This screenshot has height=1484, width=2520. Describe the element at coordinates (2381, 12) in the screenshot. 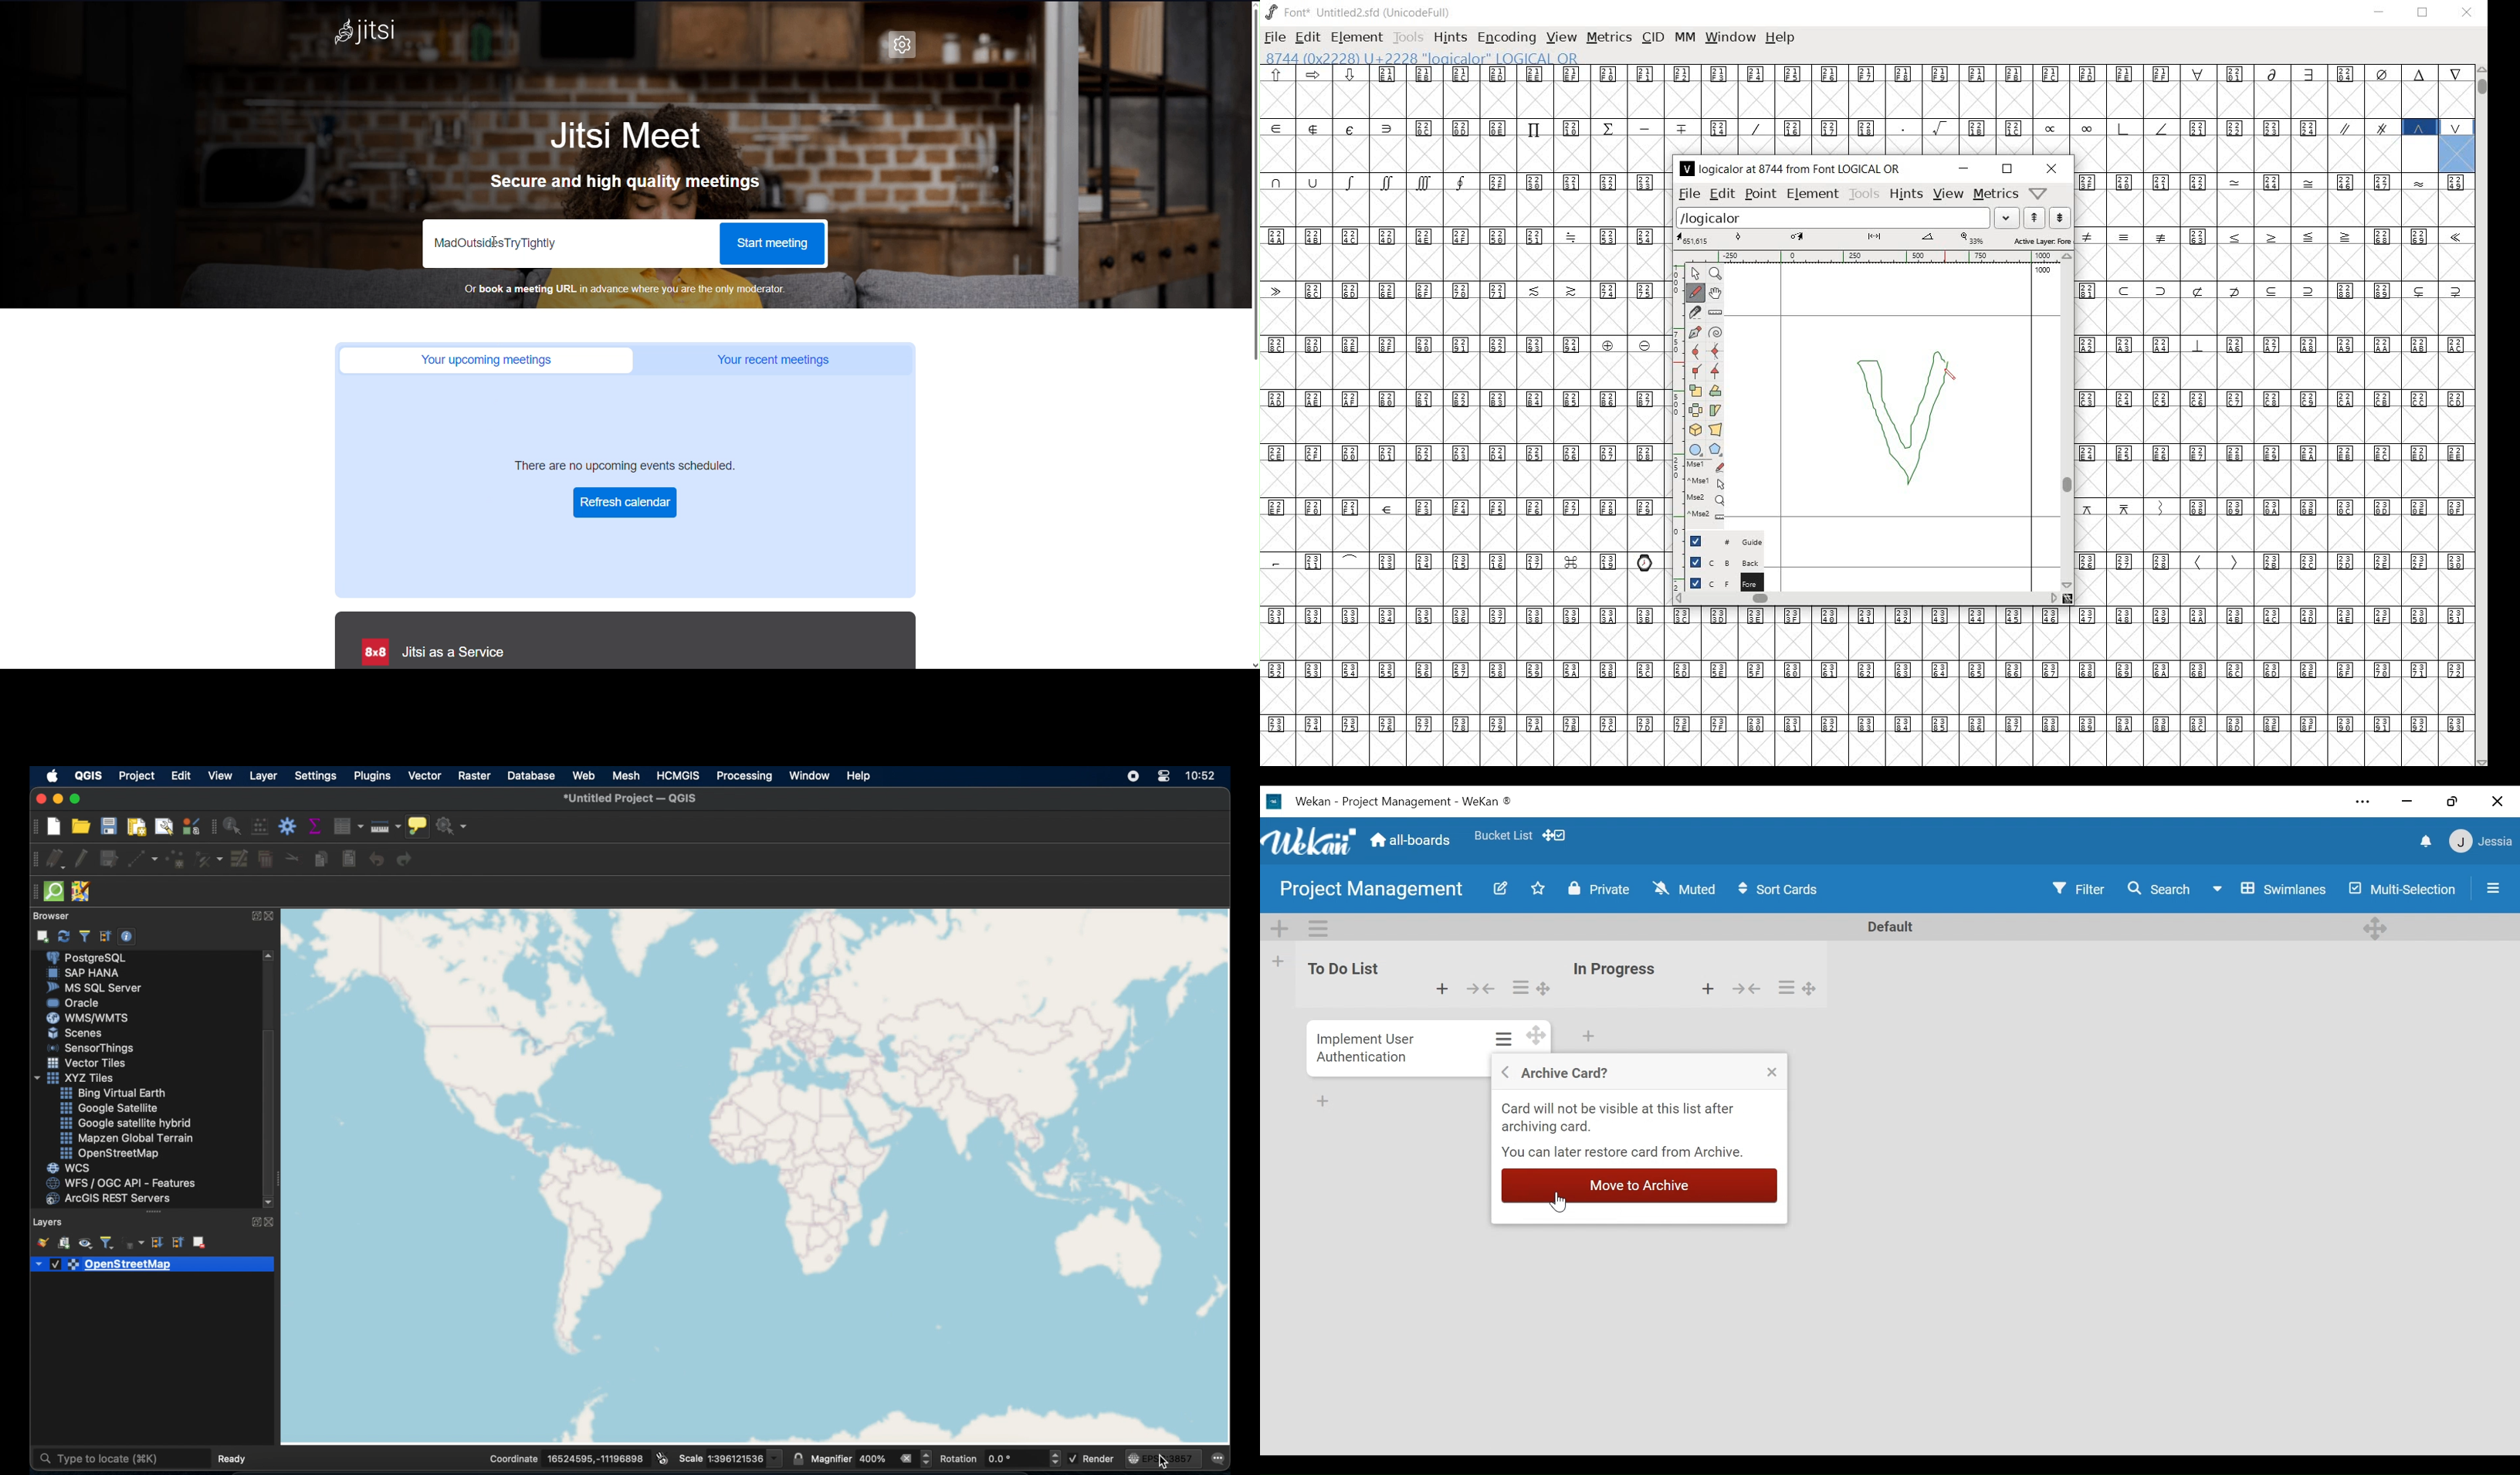

I see `minimize` at that location.